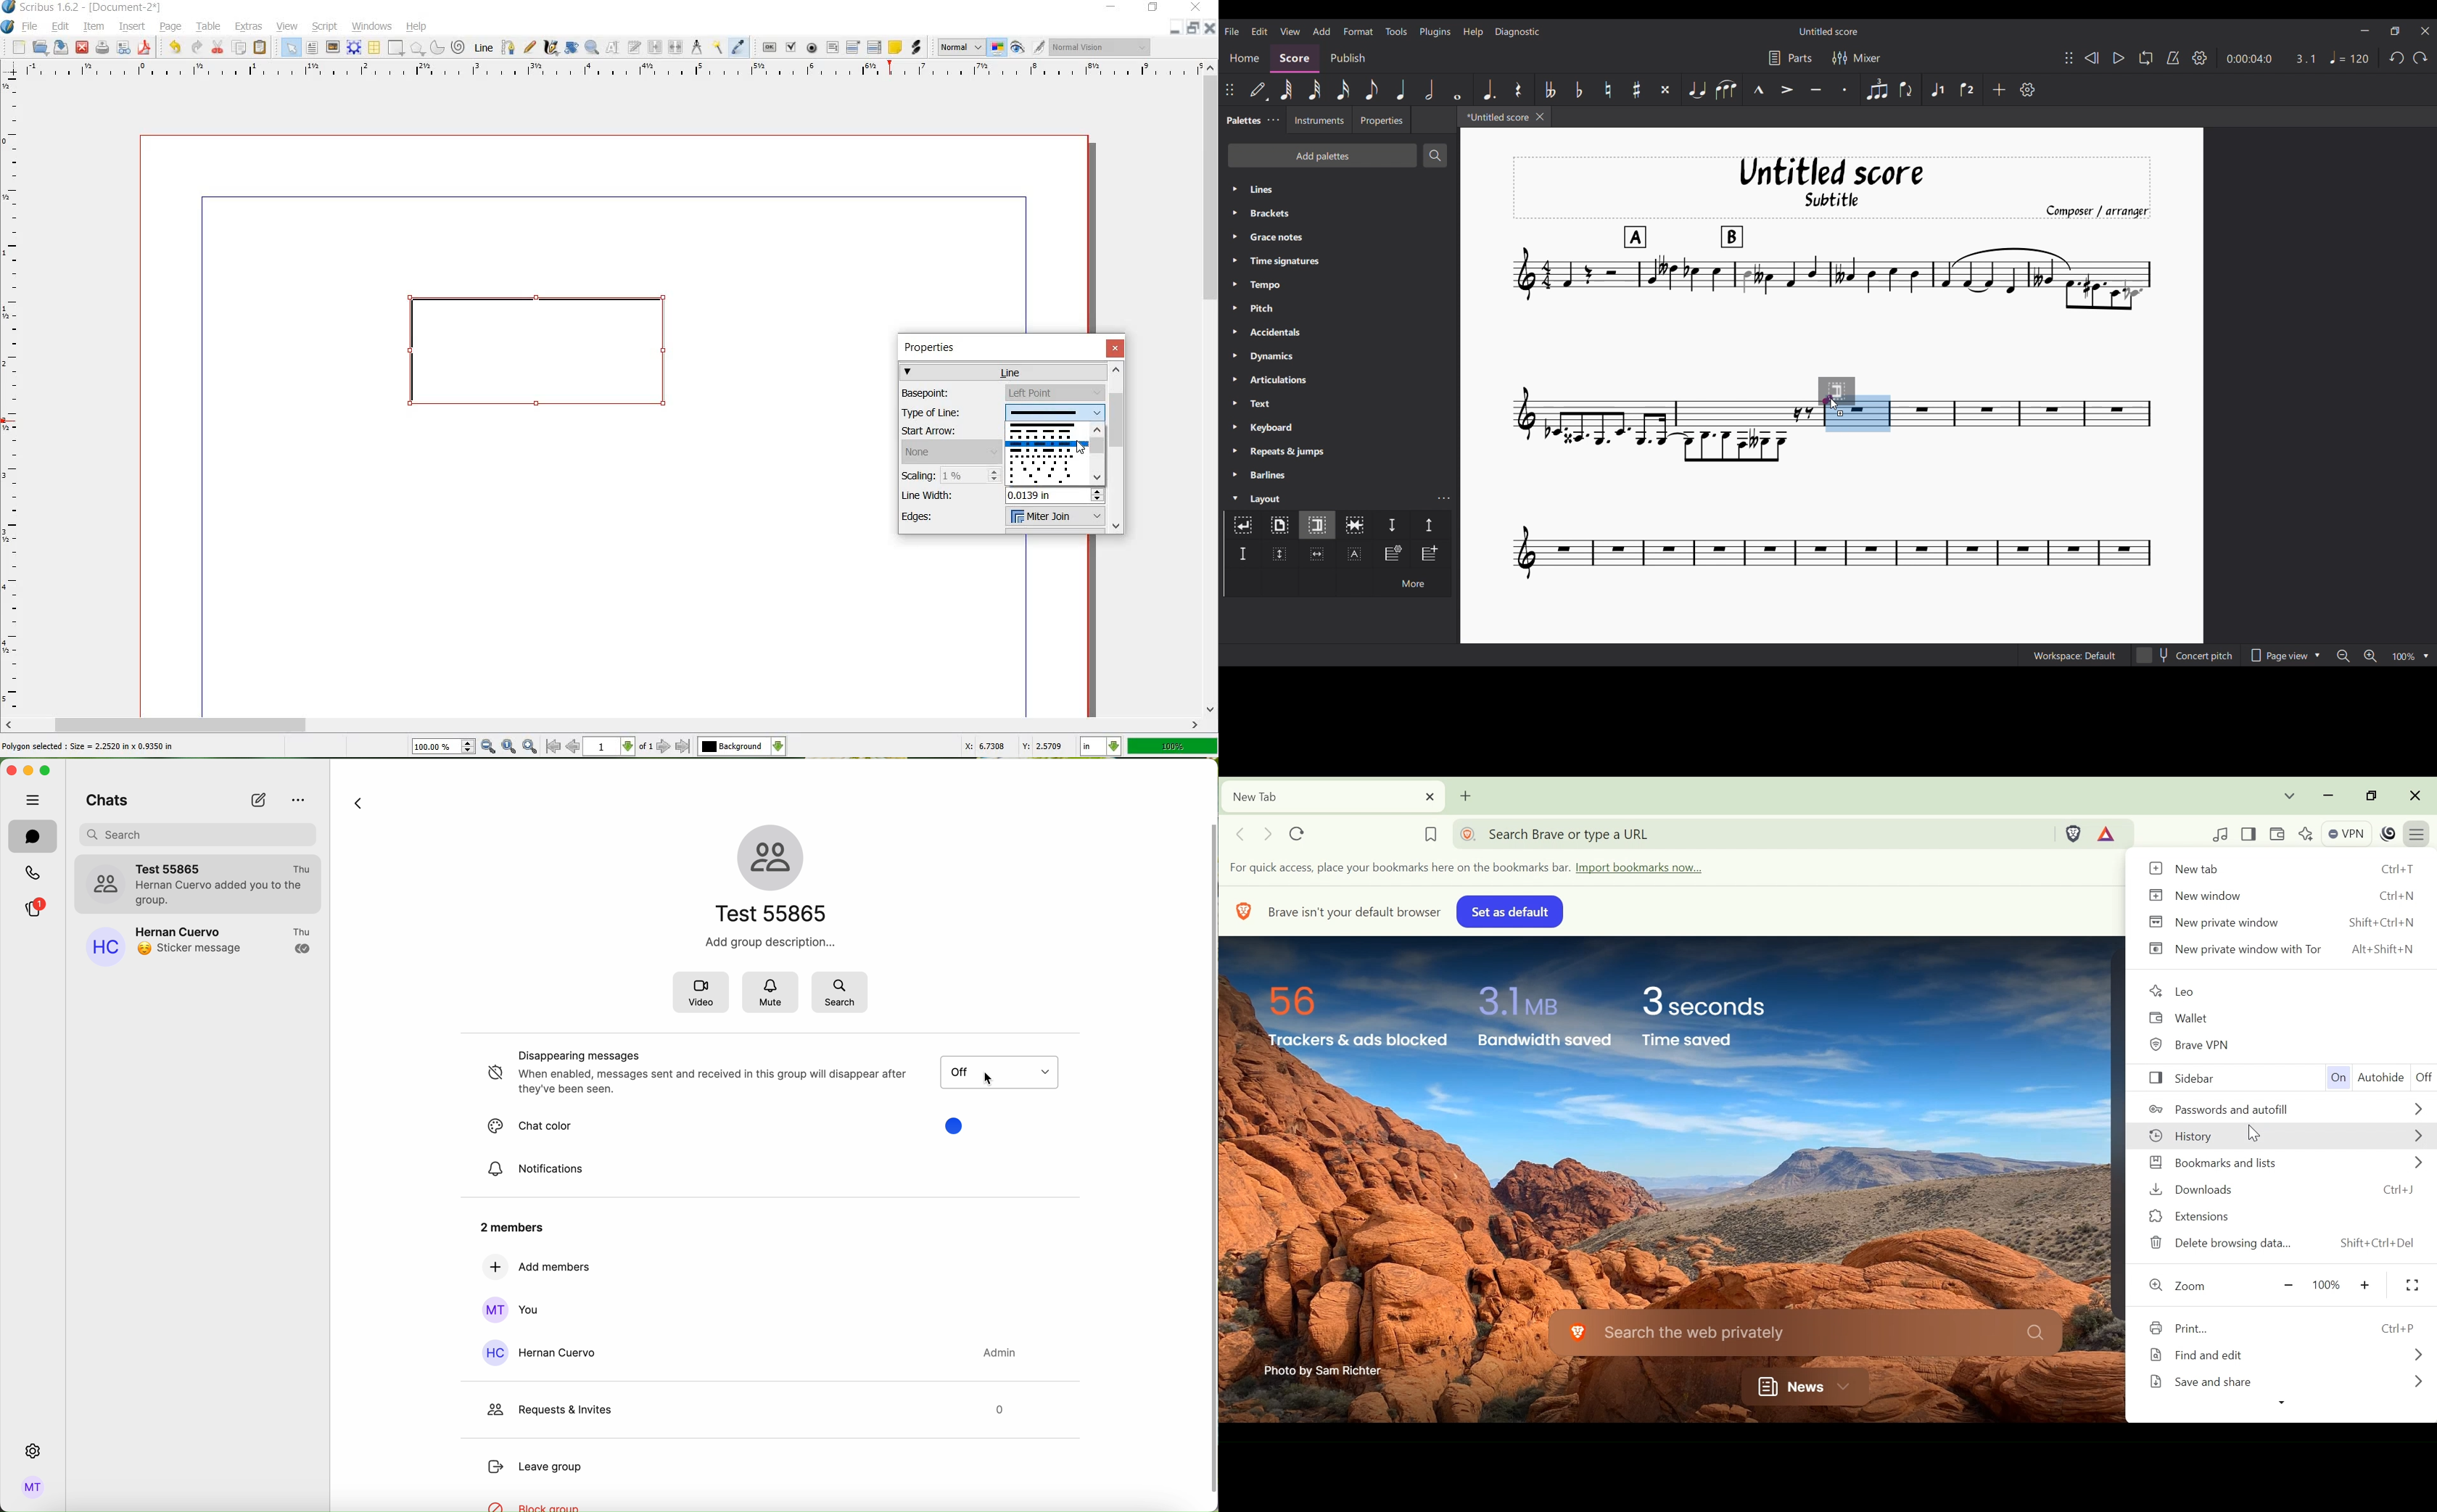 The width and height of the screenshot is (2464, 1512). I want to click on SYSTEM LOGO, so click(9, 25).